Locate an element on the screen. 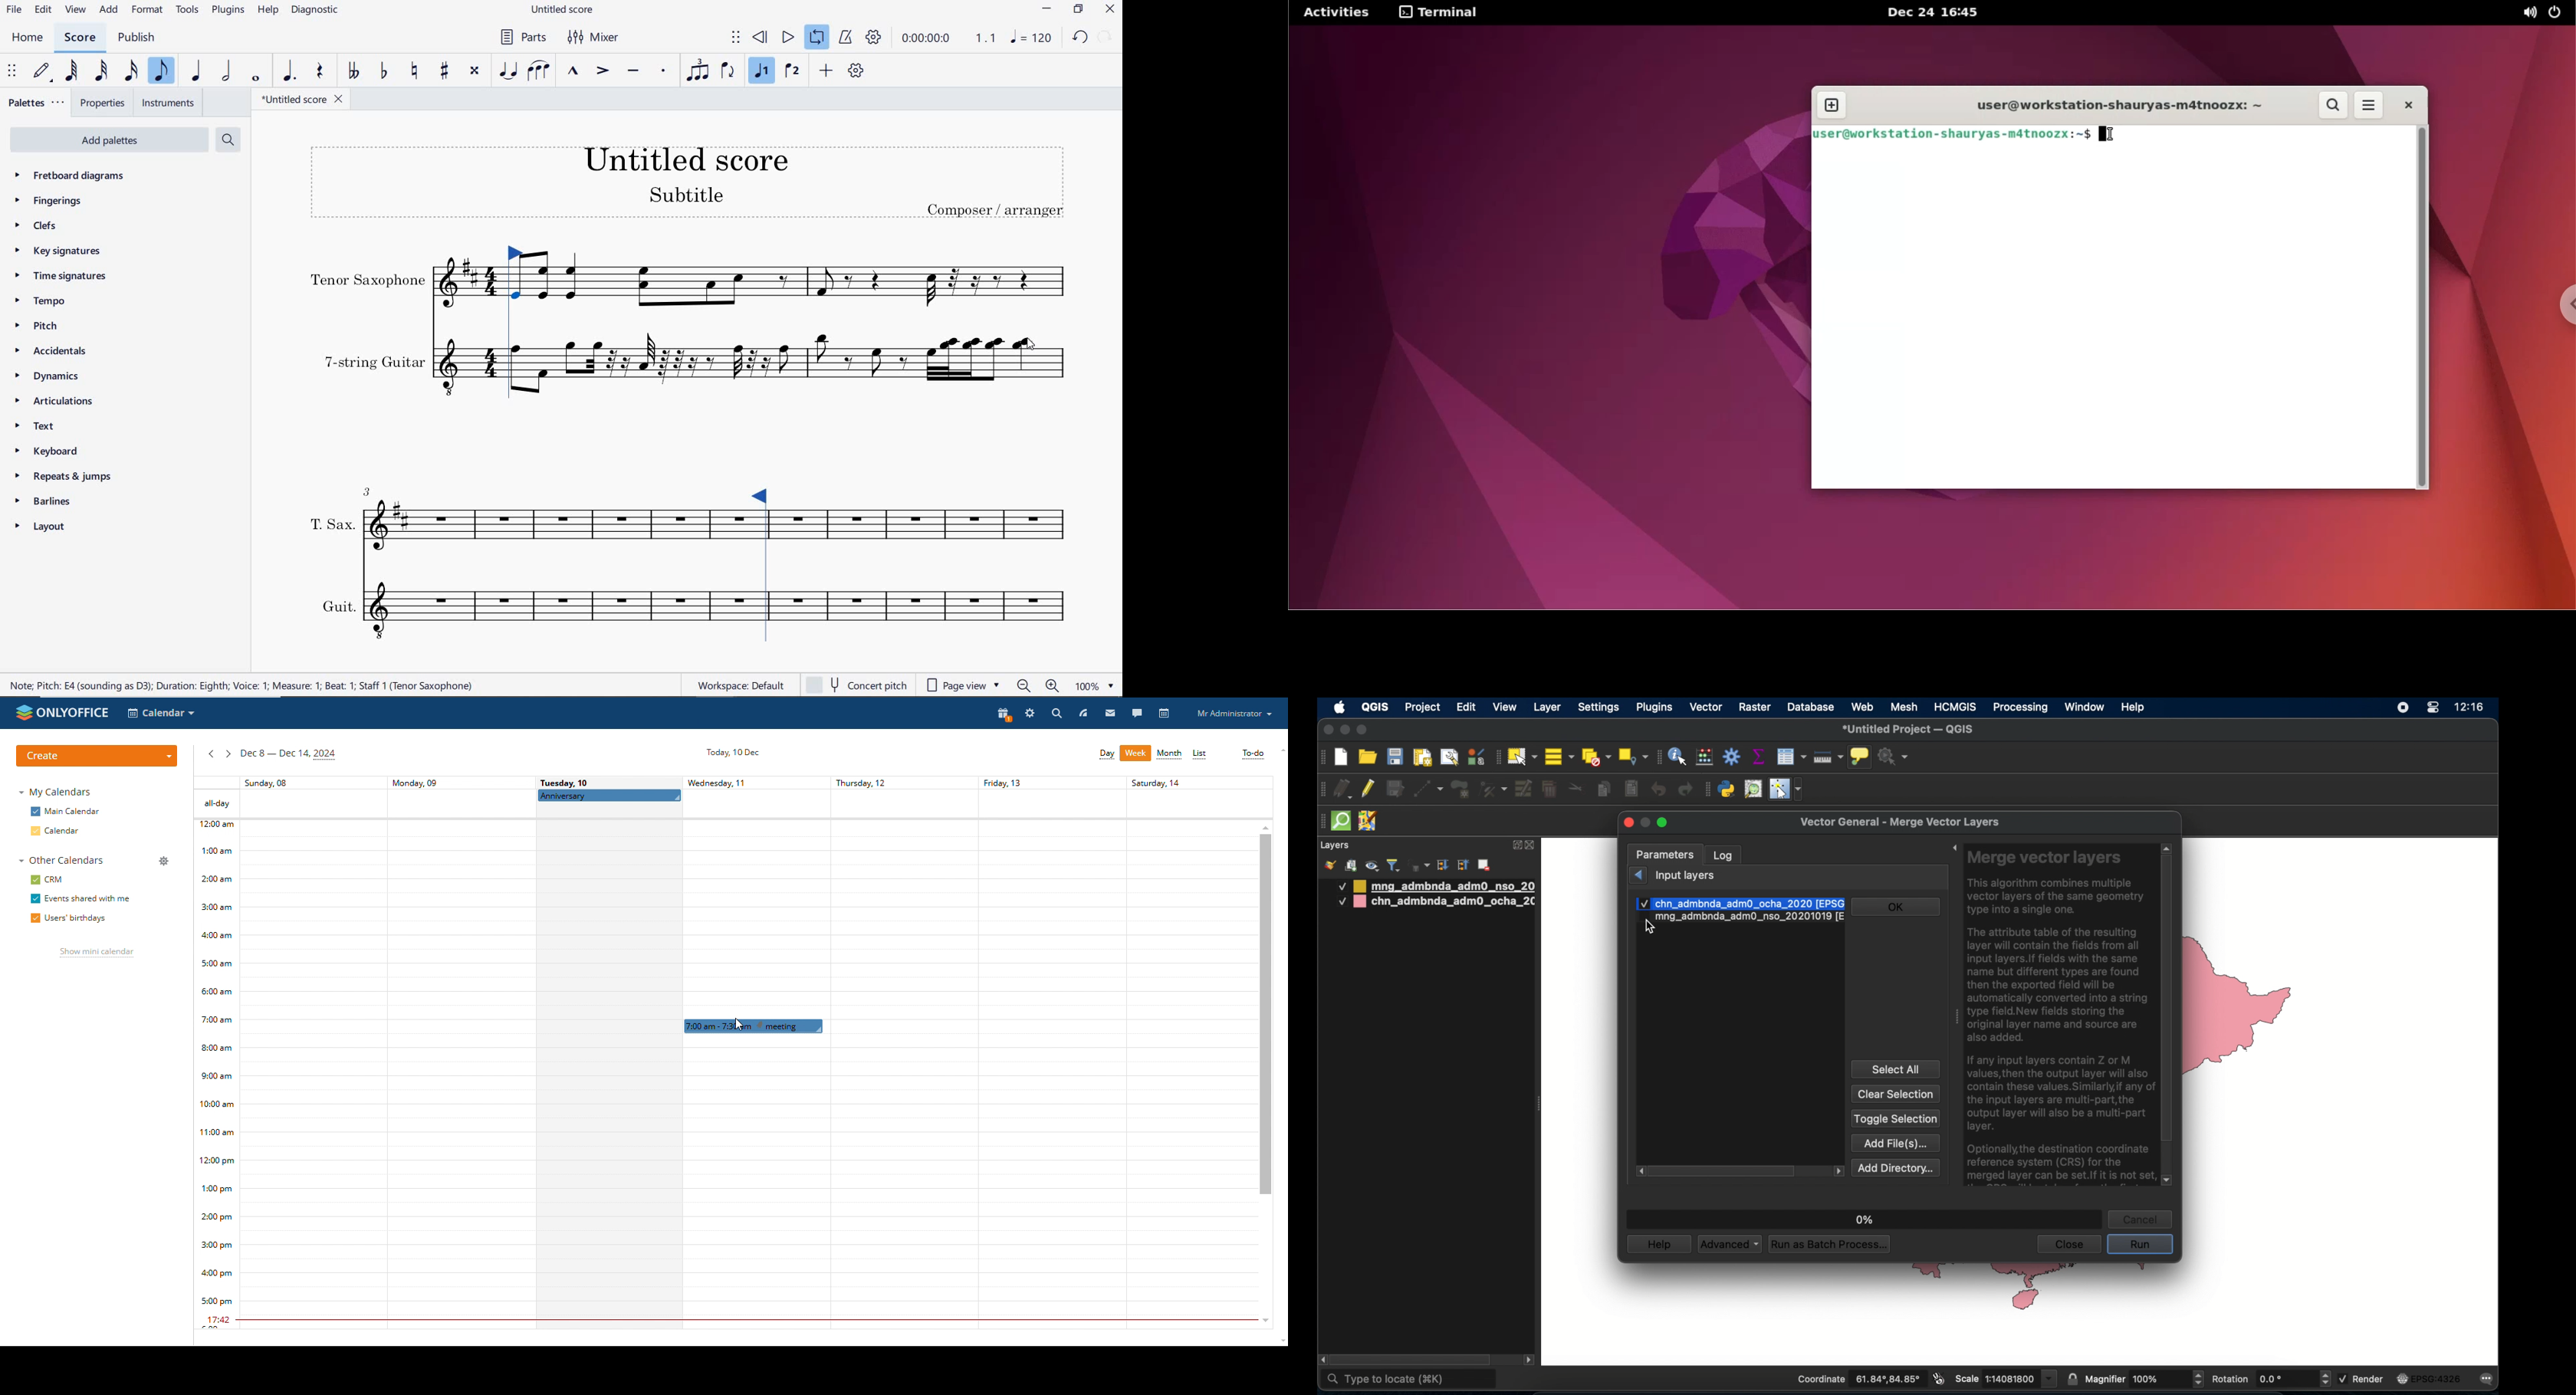 The image size is (2576, 1400). settings is located at coordinates (1600, 708).